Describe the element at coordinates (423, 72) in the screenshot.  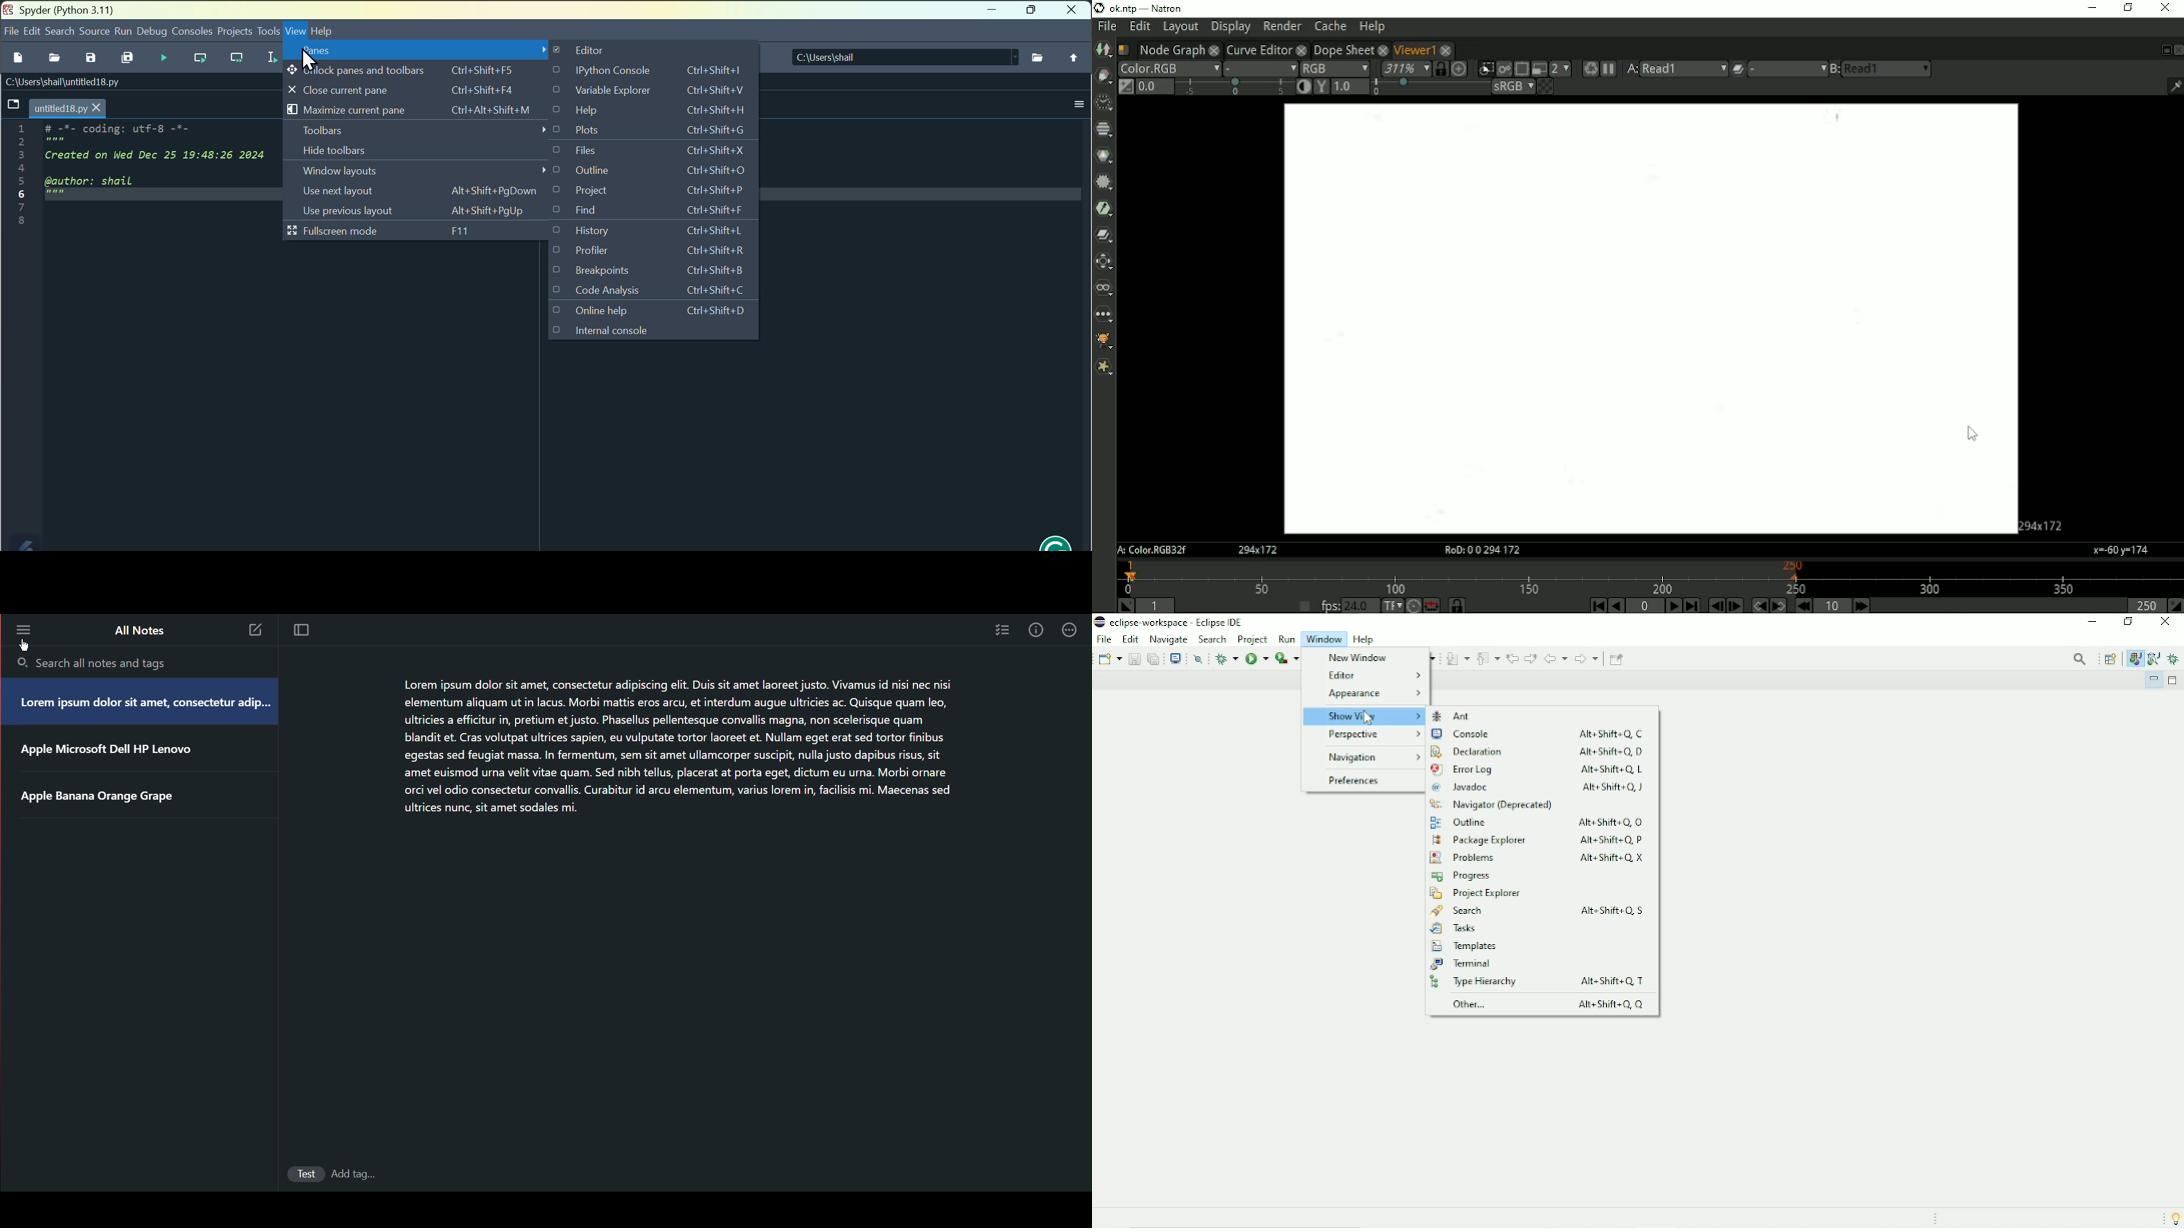
I see `Unlock panes and toolbars` at that location.